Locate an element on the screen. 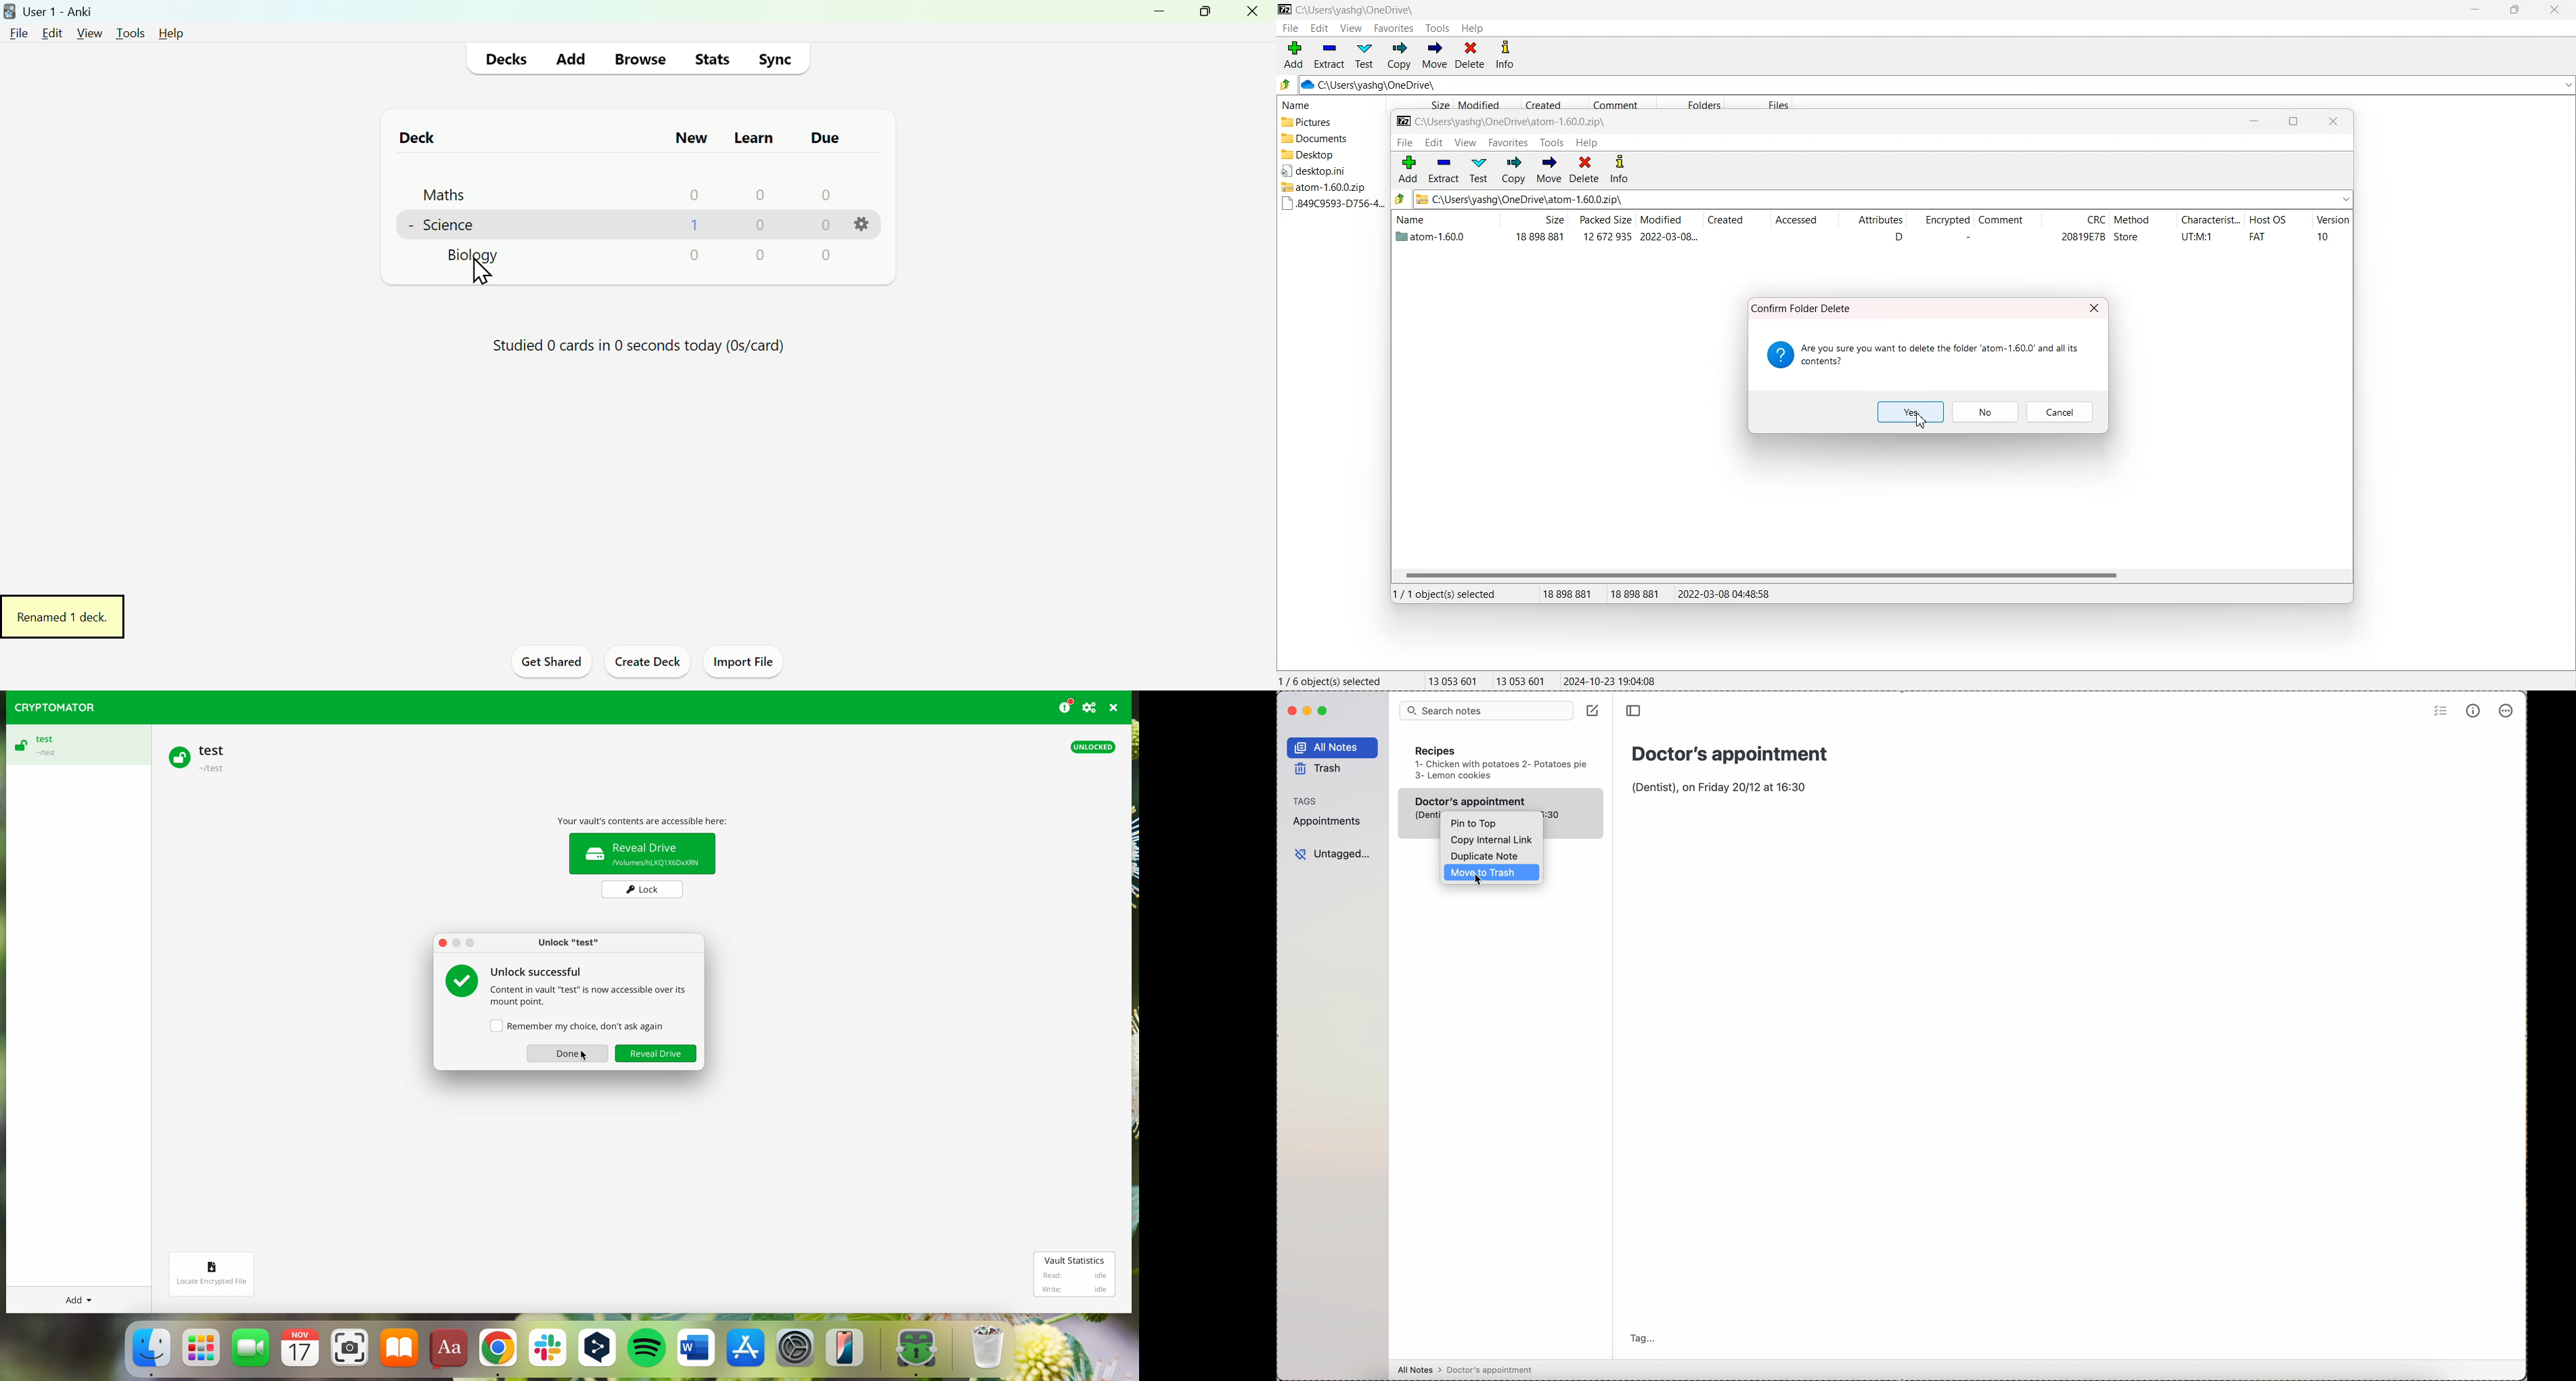 The image size is (2576, 1400). iphone mirroning is located at coordinates (847, 1351).